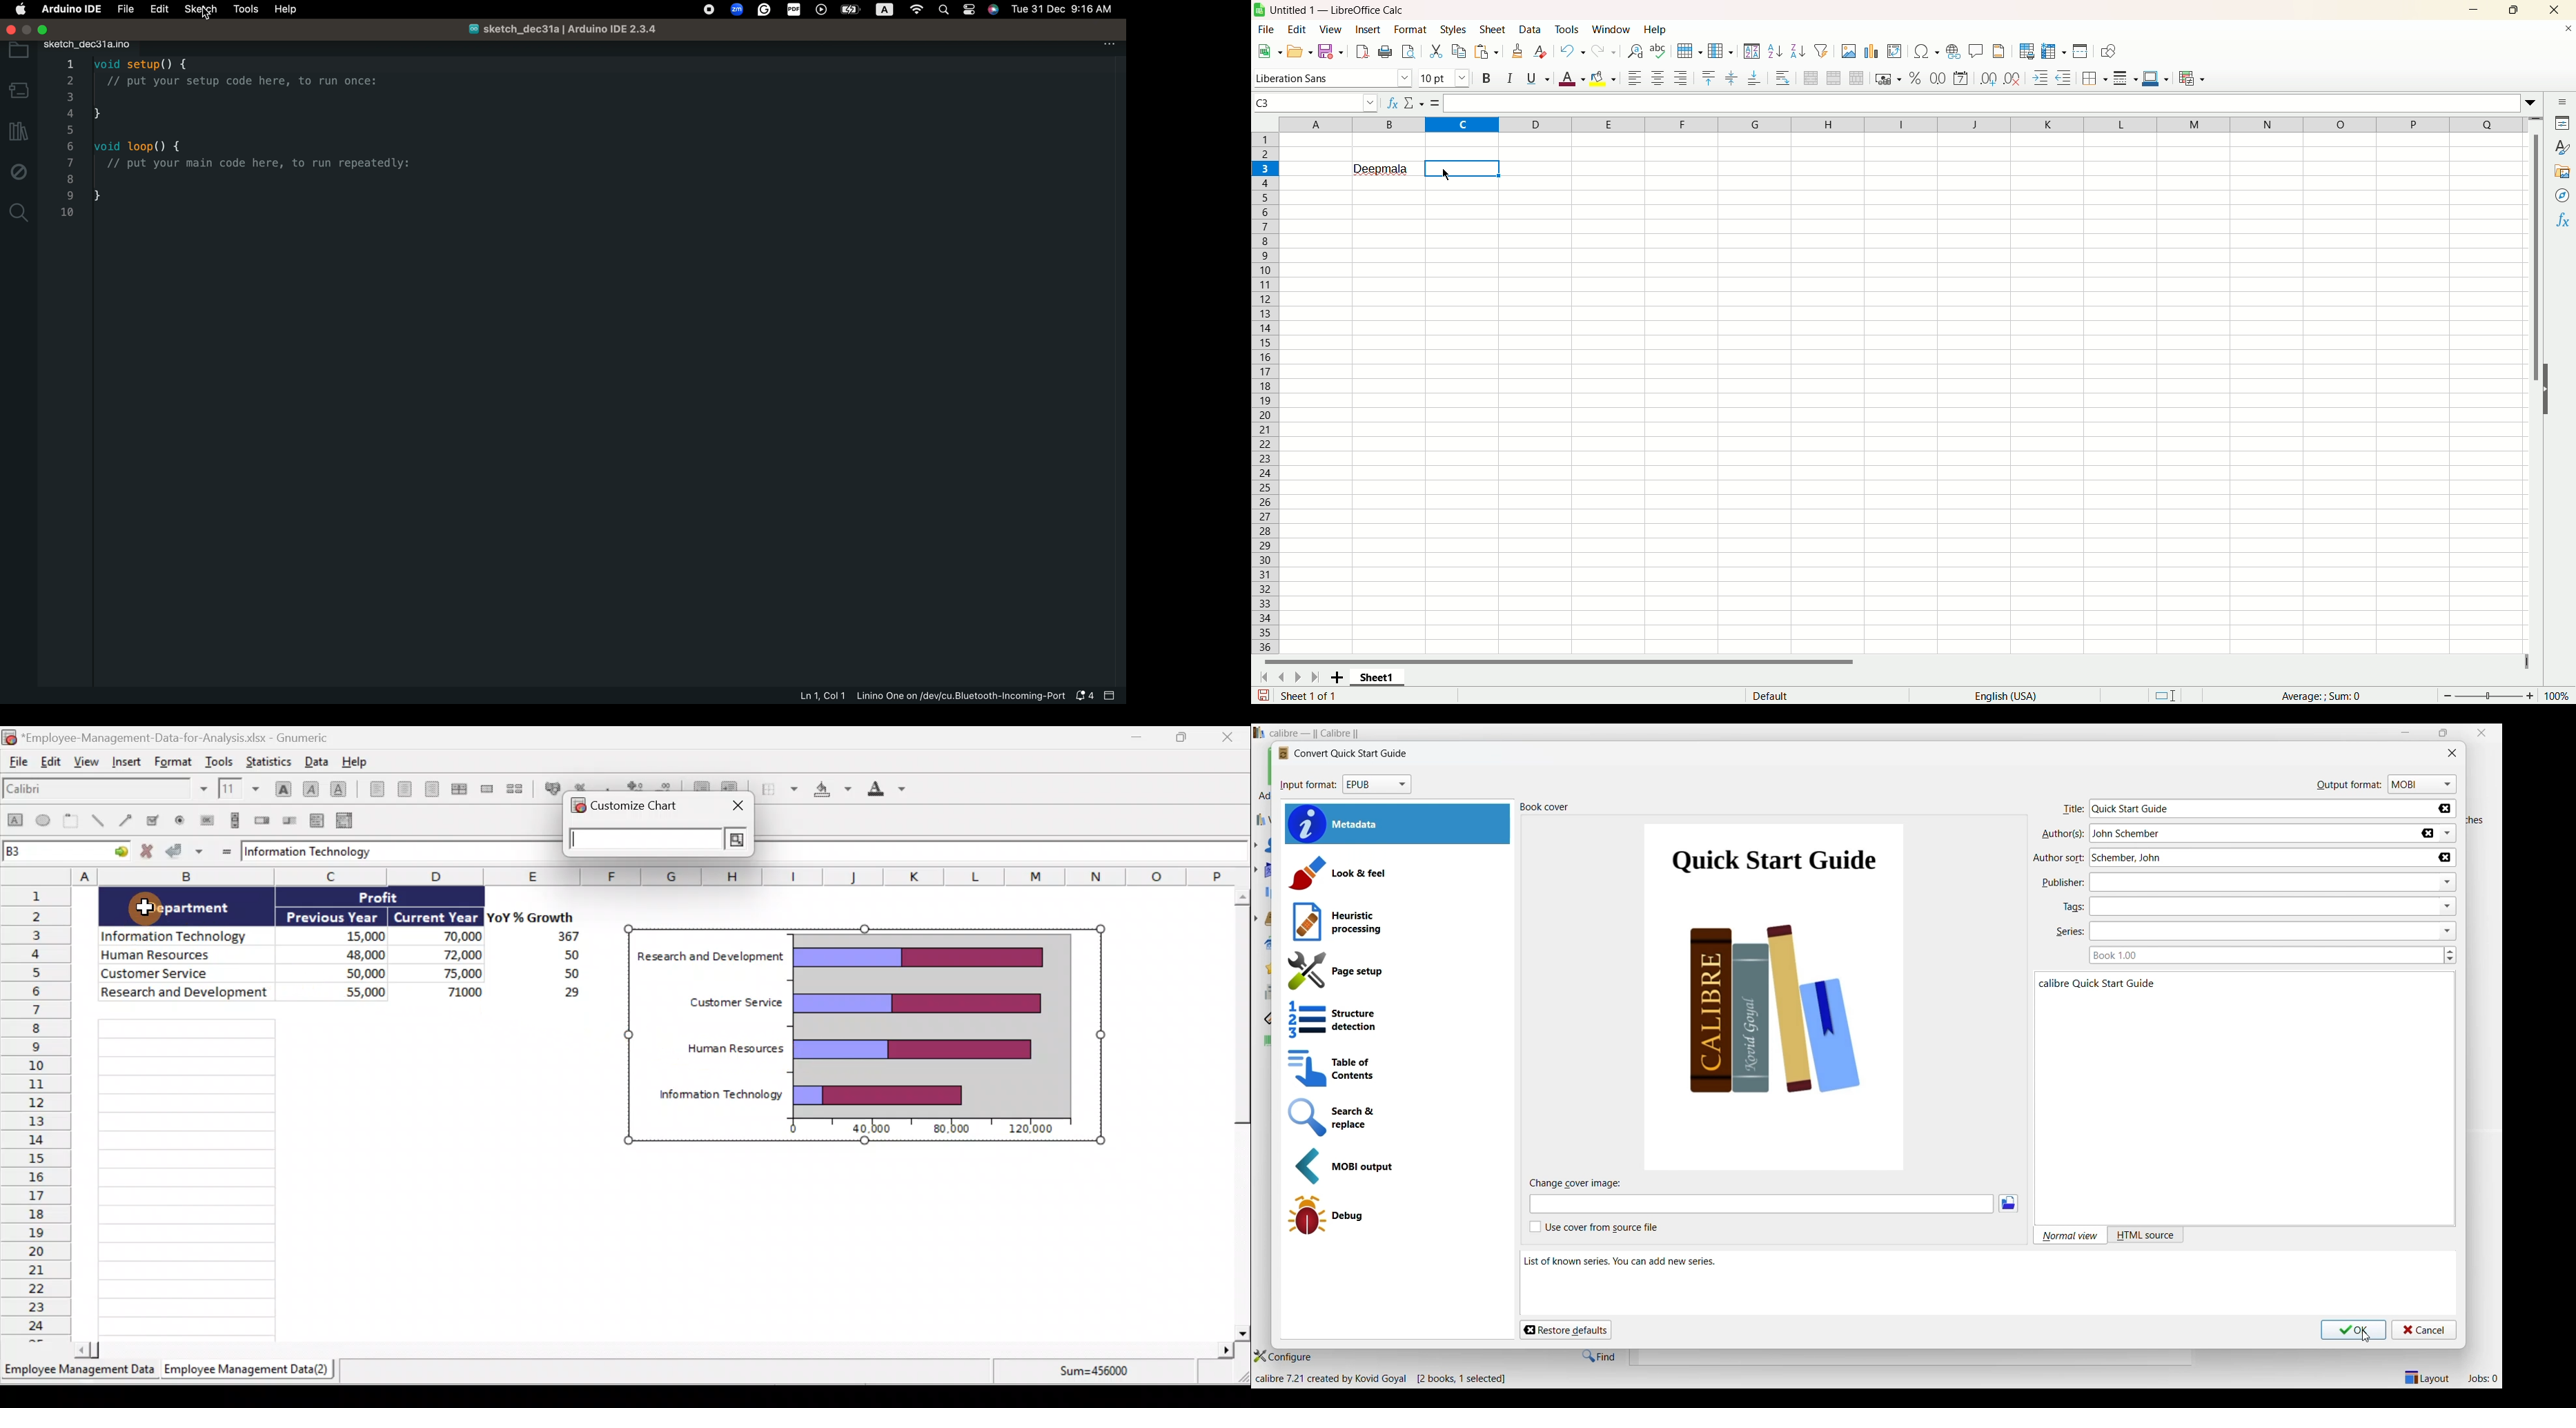 The image size is (2576, 1428). I want to click on Autofilter, so click(1821, 50).